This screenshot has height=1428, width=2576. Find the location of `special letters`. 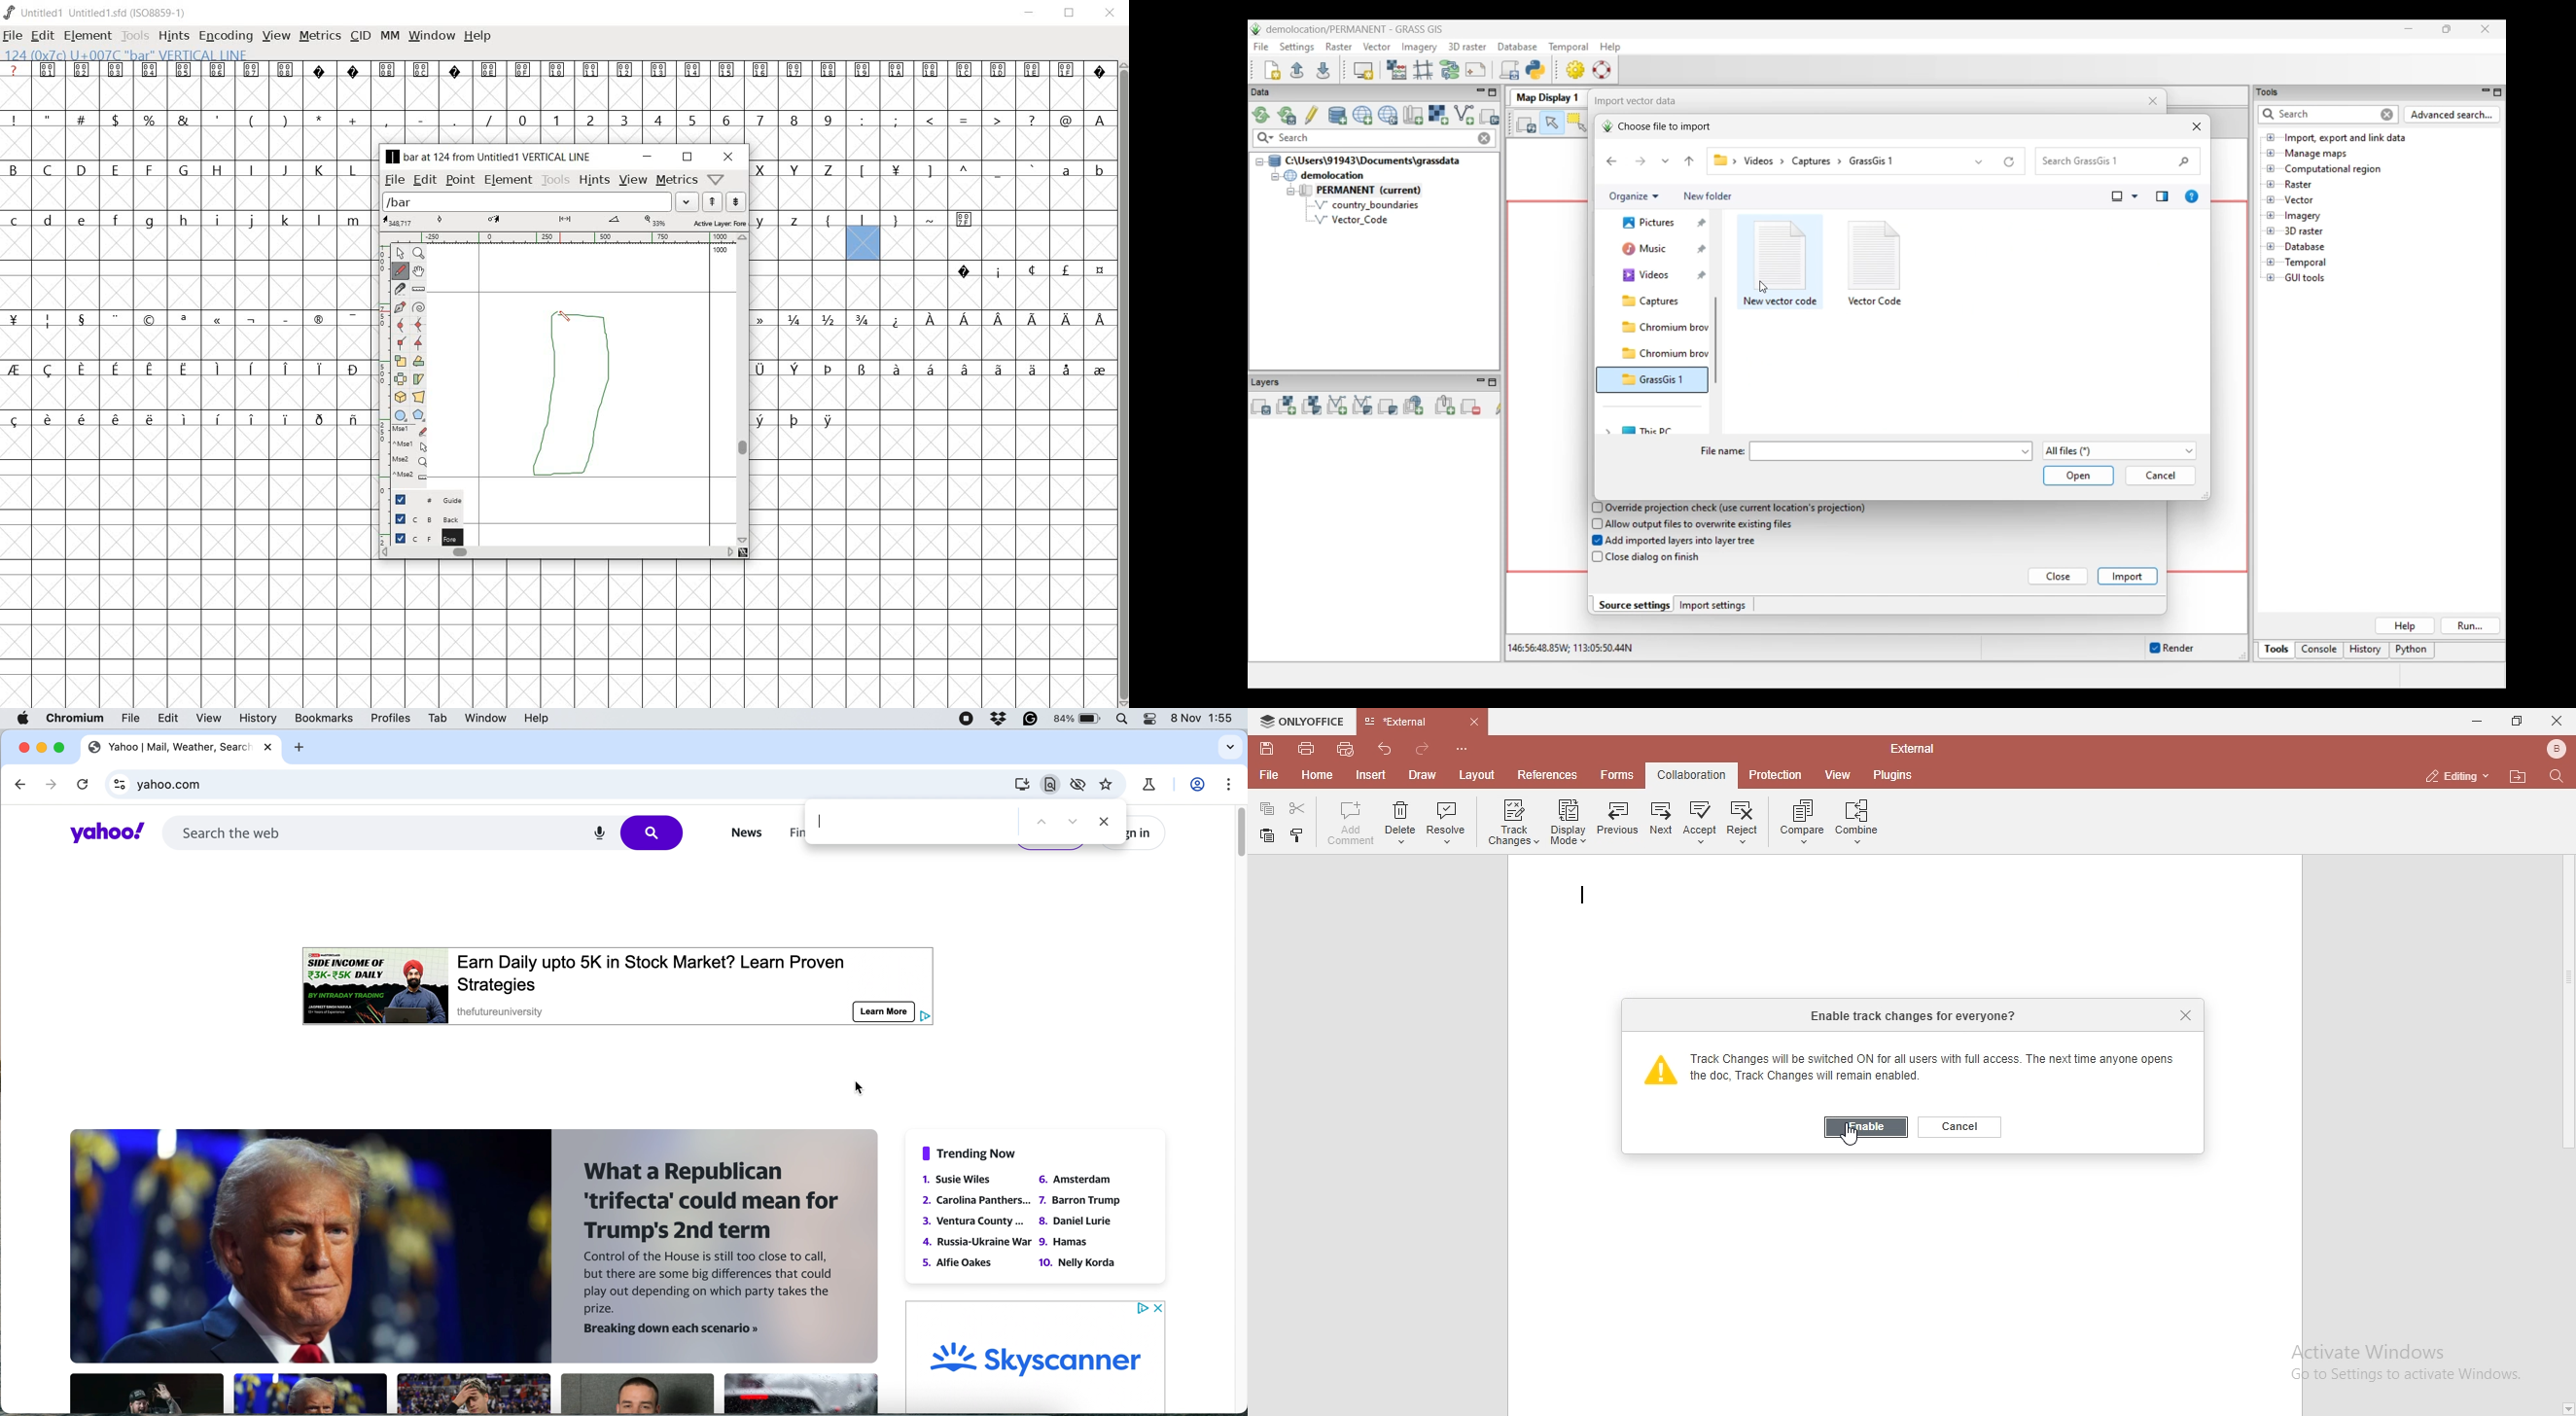

special letters is located at coordinates (189, 419).